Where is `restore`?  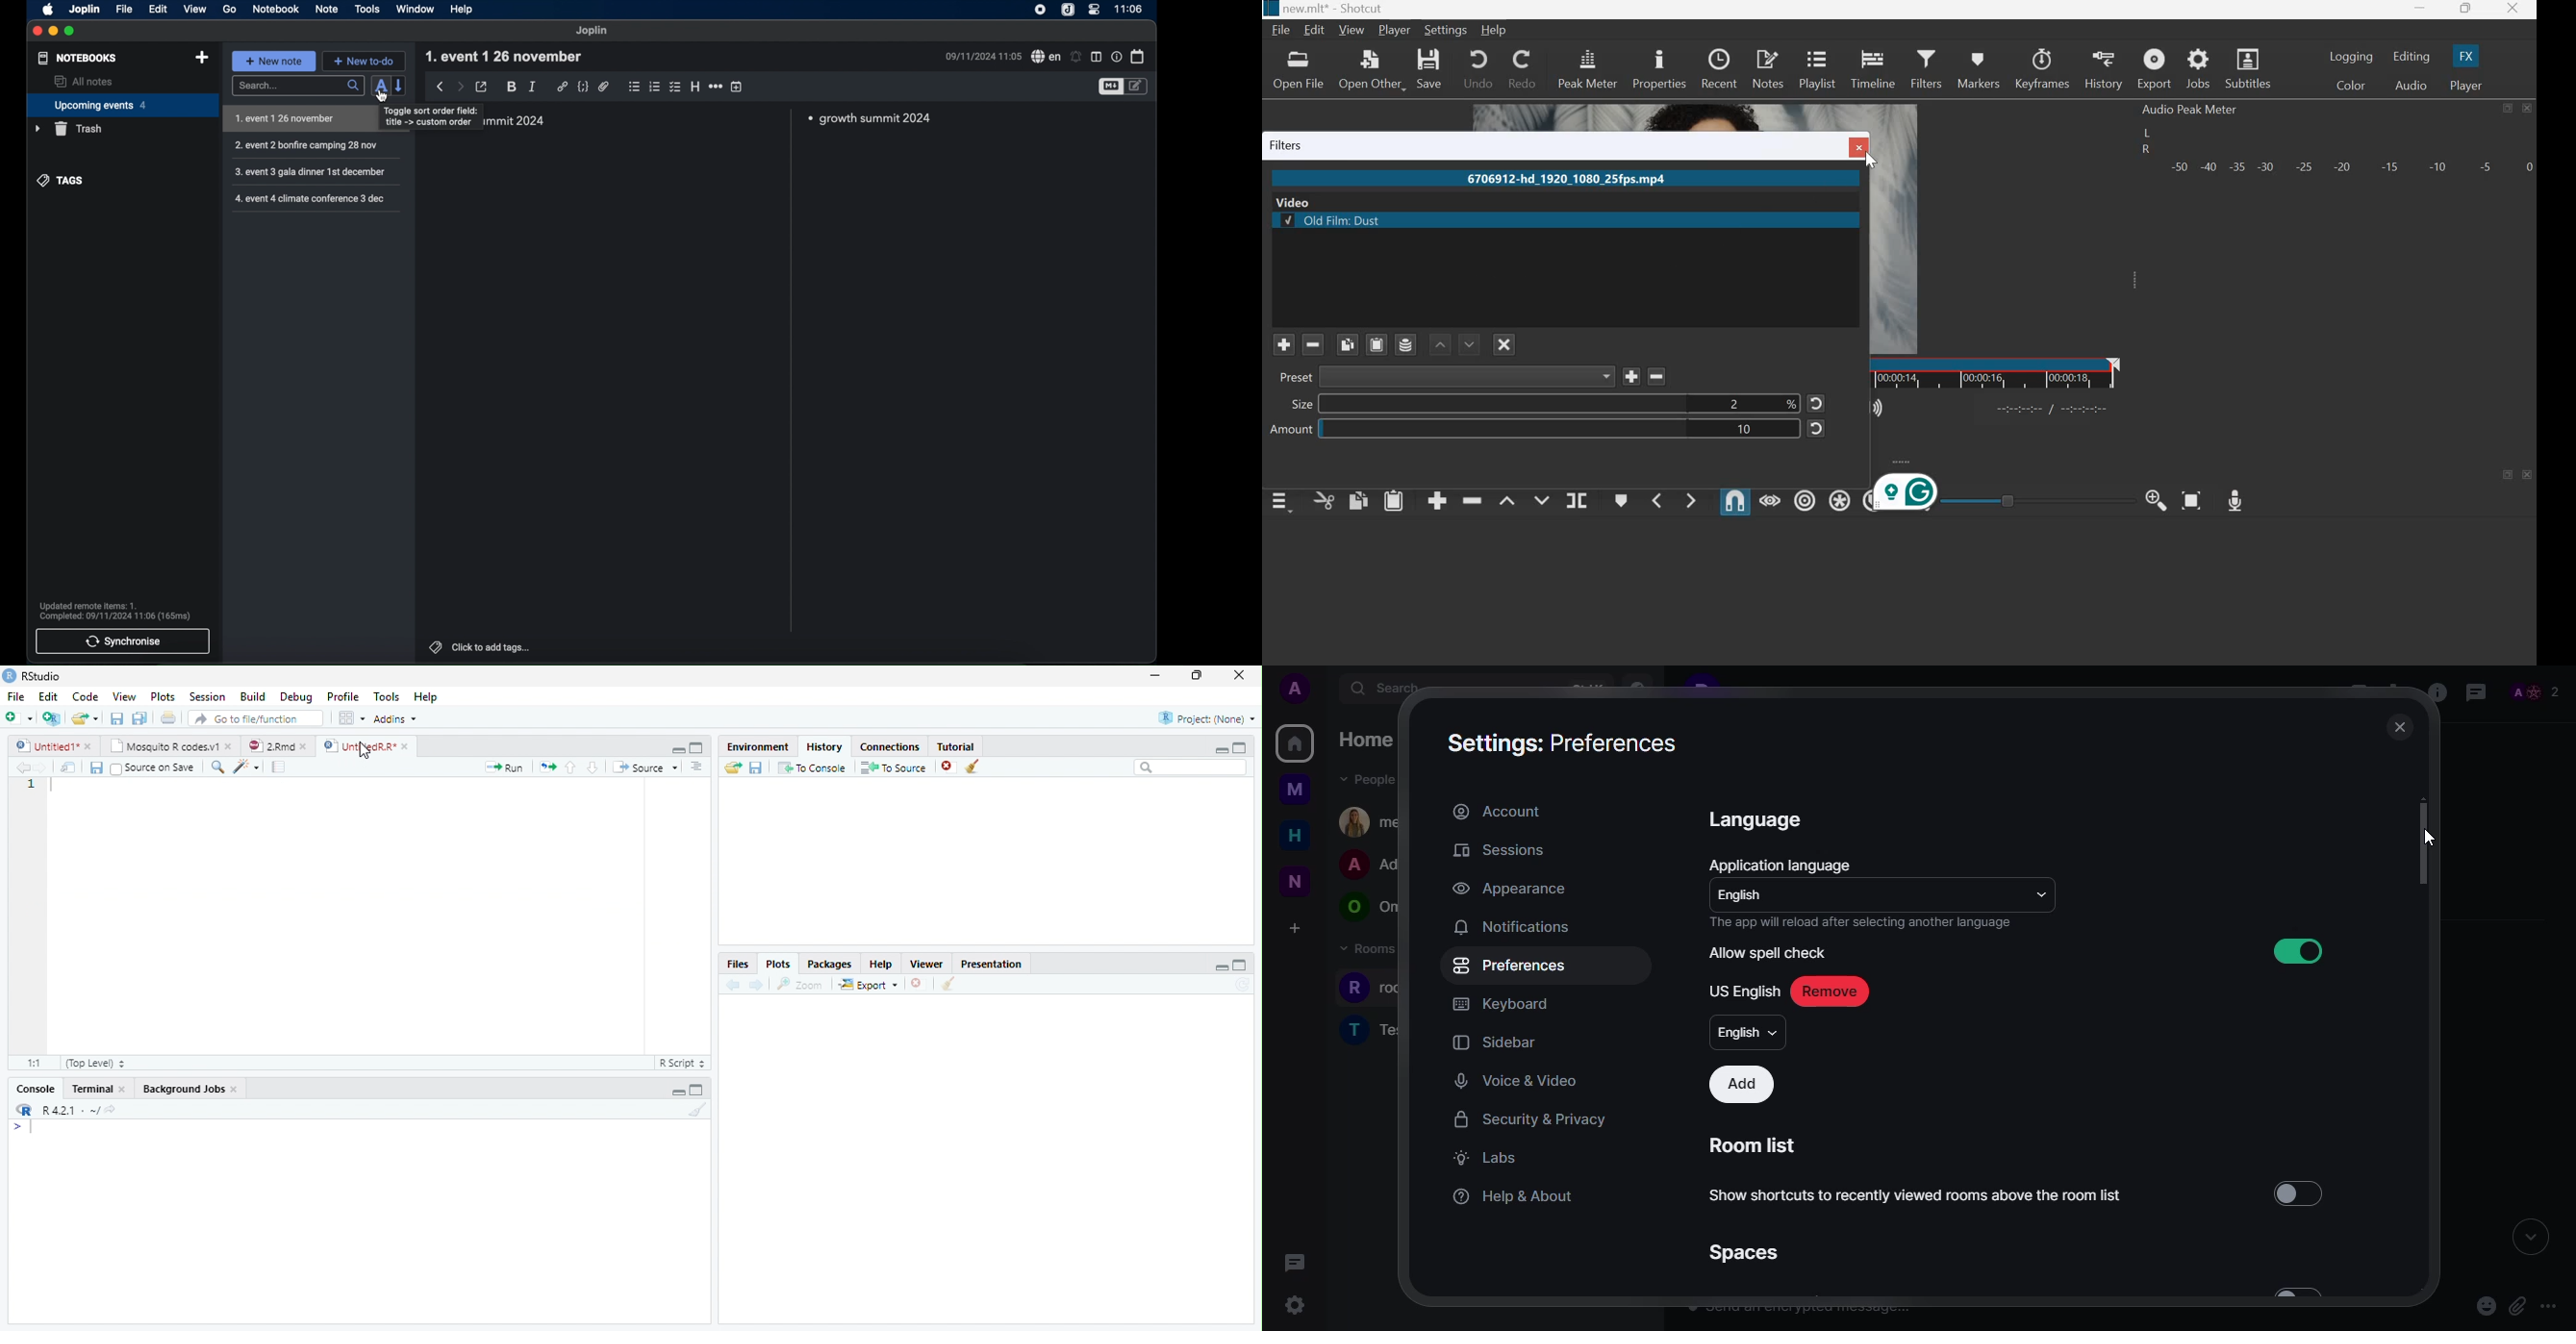
restore is located at coordinates (1197, 675).